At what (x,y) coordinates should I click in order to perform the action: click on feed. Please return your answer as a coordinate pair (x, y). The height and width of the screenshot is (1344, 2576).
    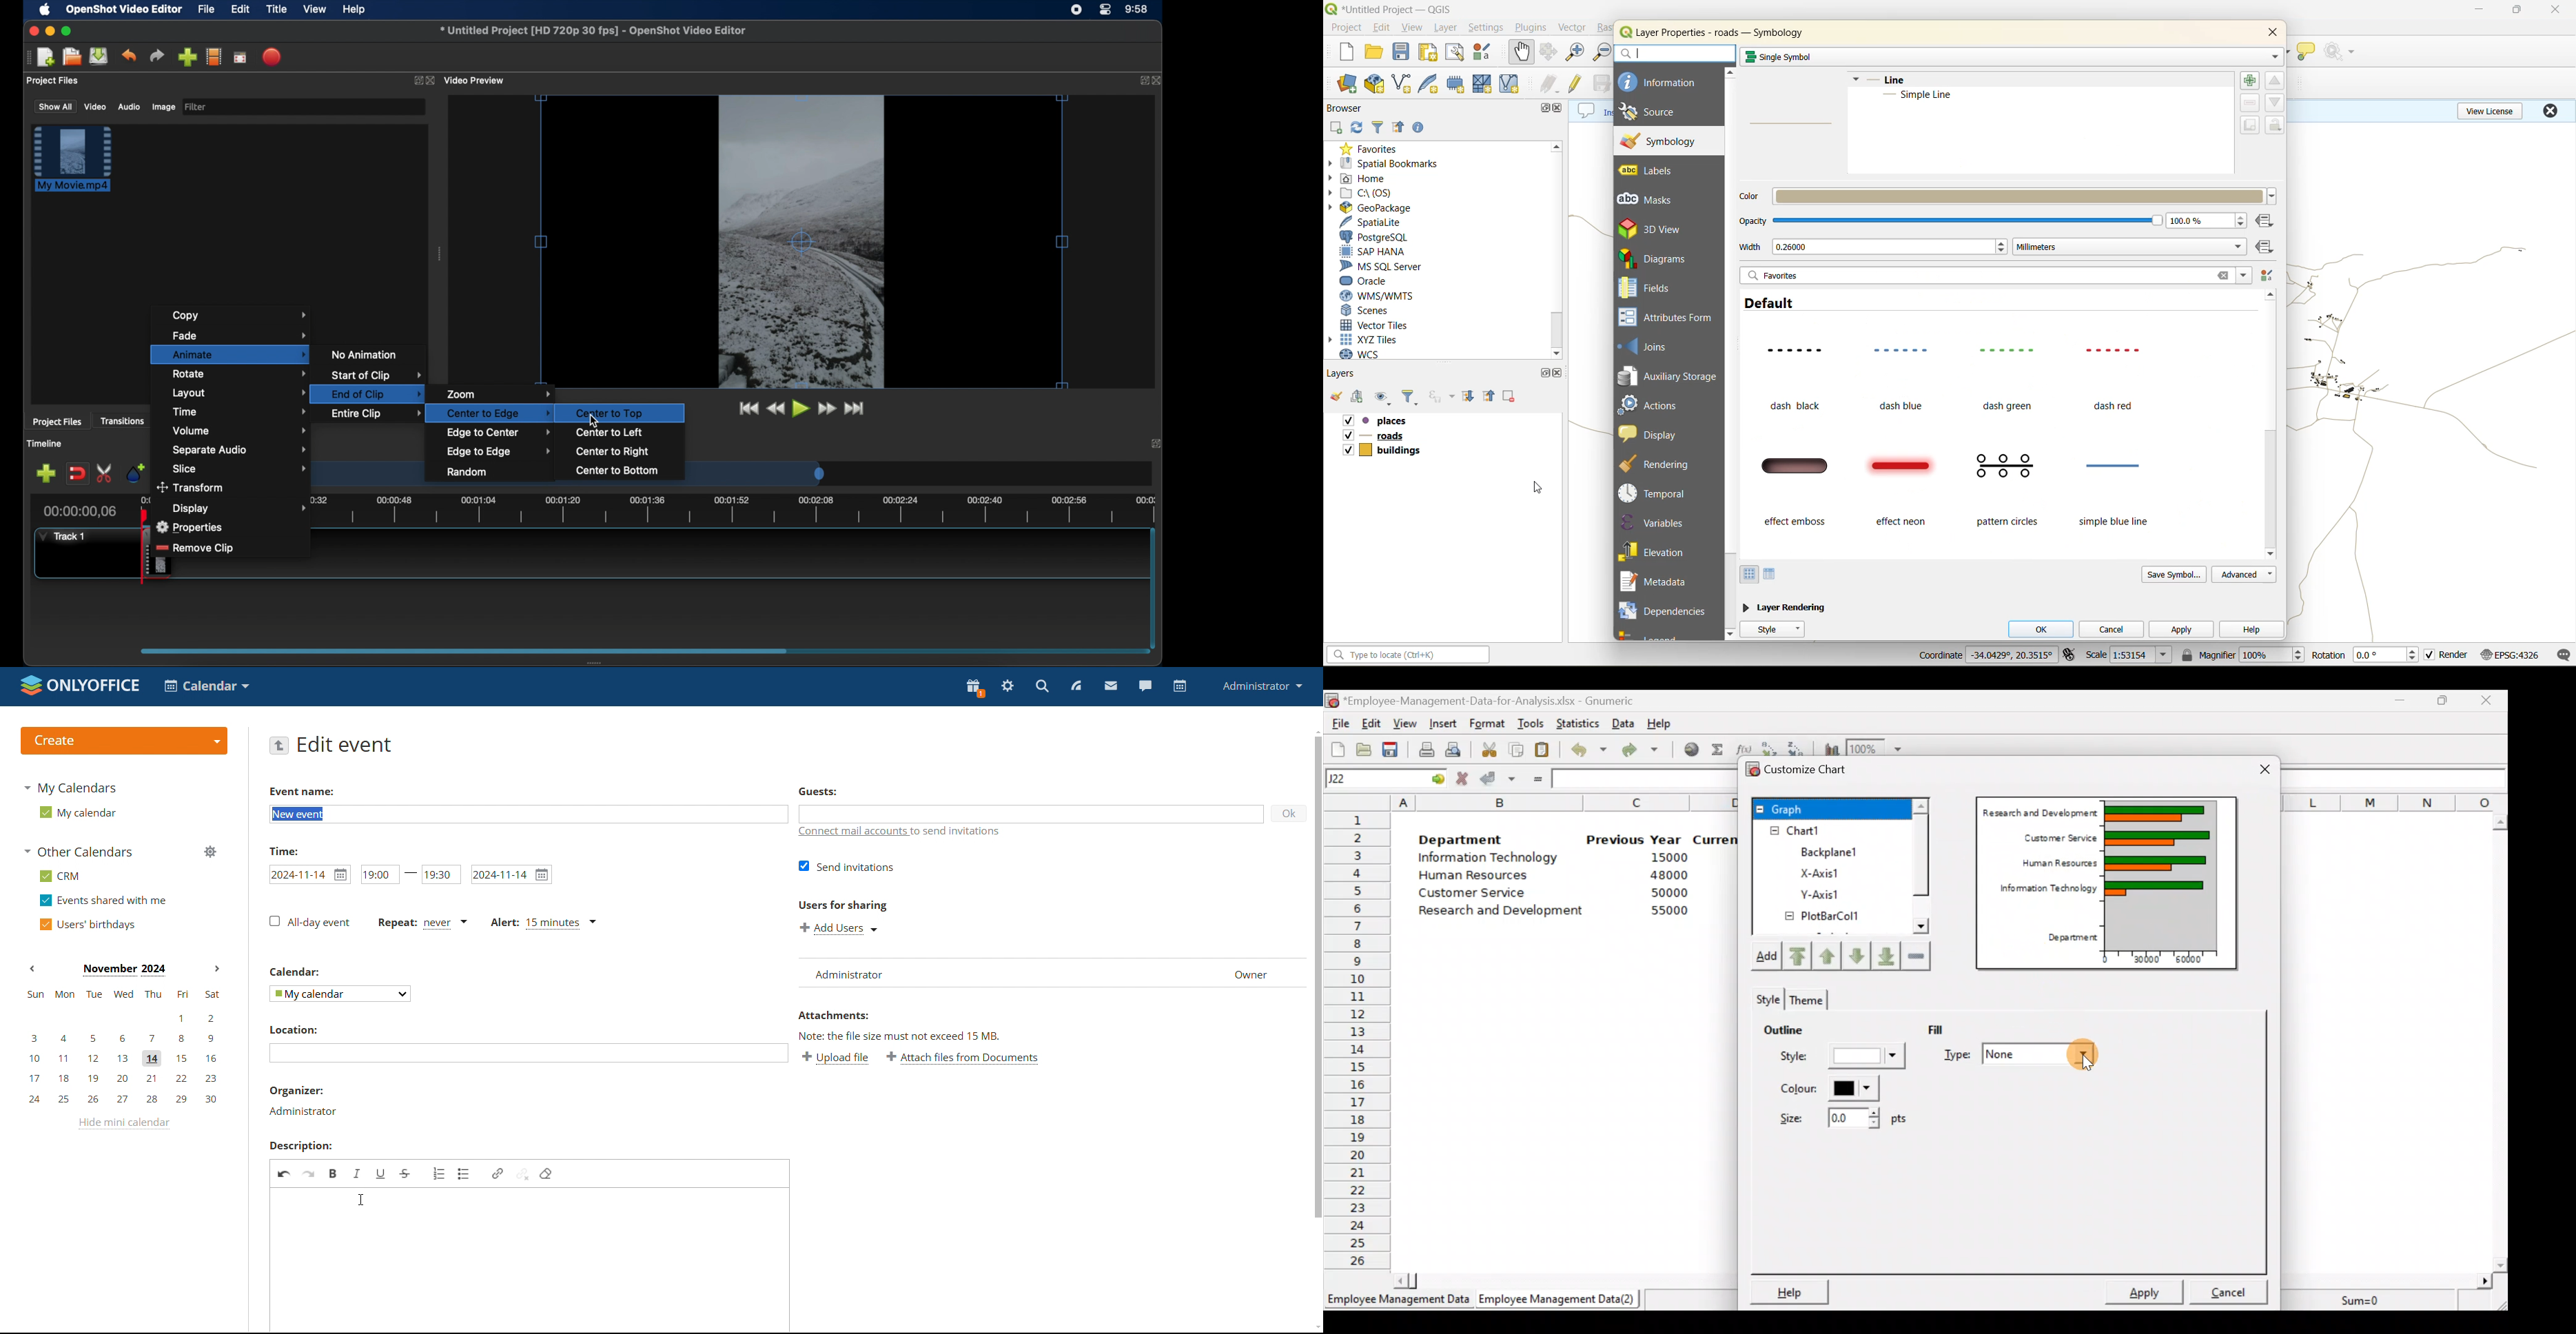
    Looking at the image, I should click on (1076, 686).